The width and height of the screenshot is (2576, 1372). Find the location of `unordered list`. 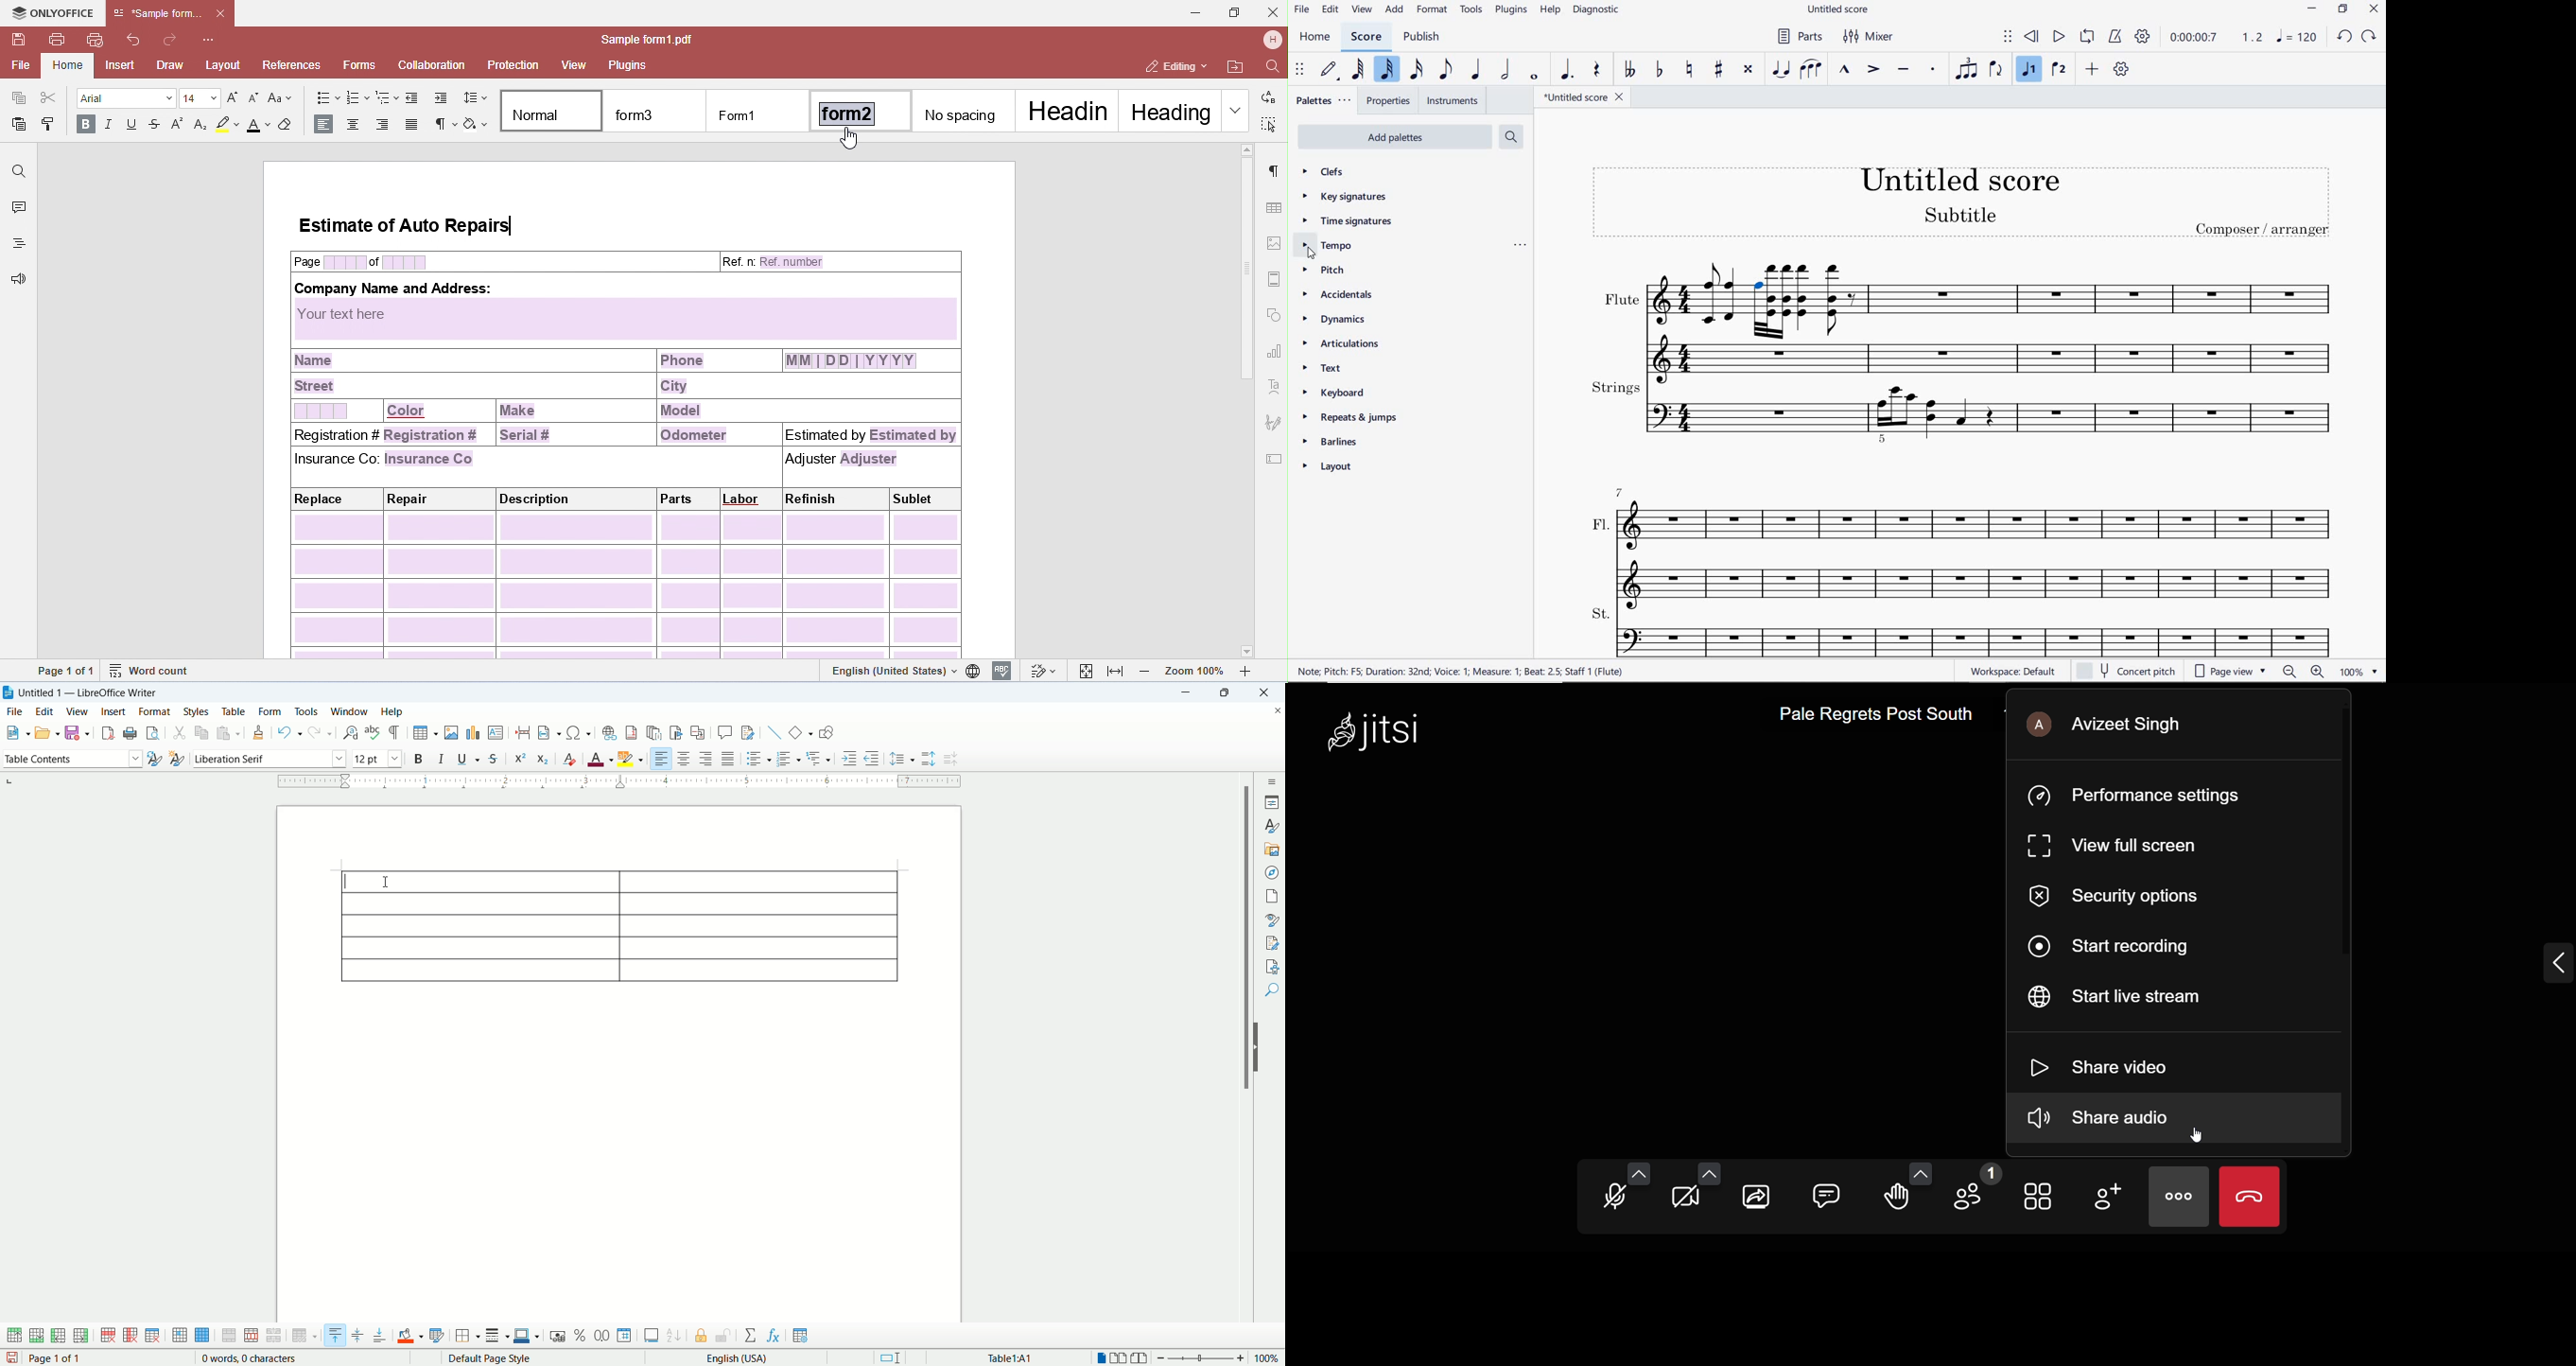

unordered list is located at coordinates (758, 758).